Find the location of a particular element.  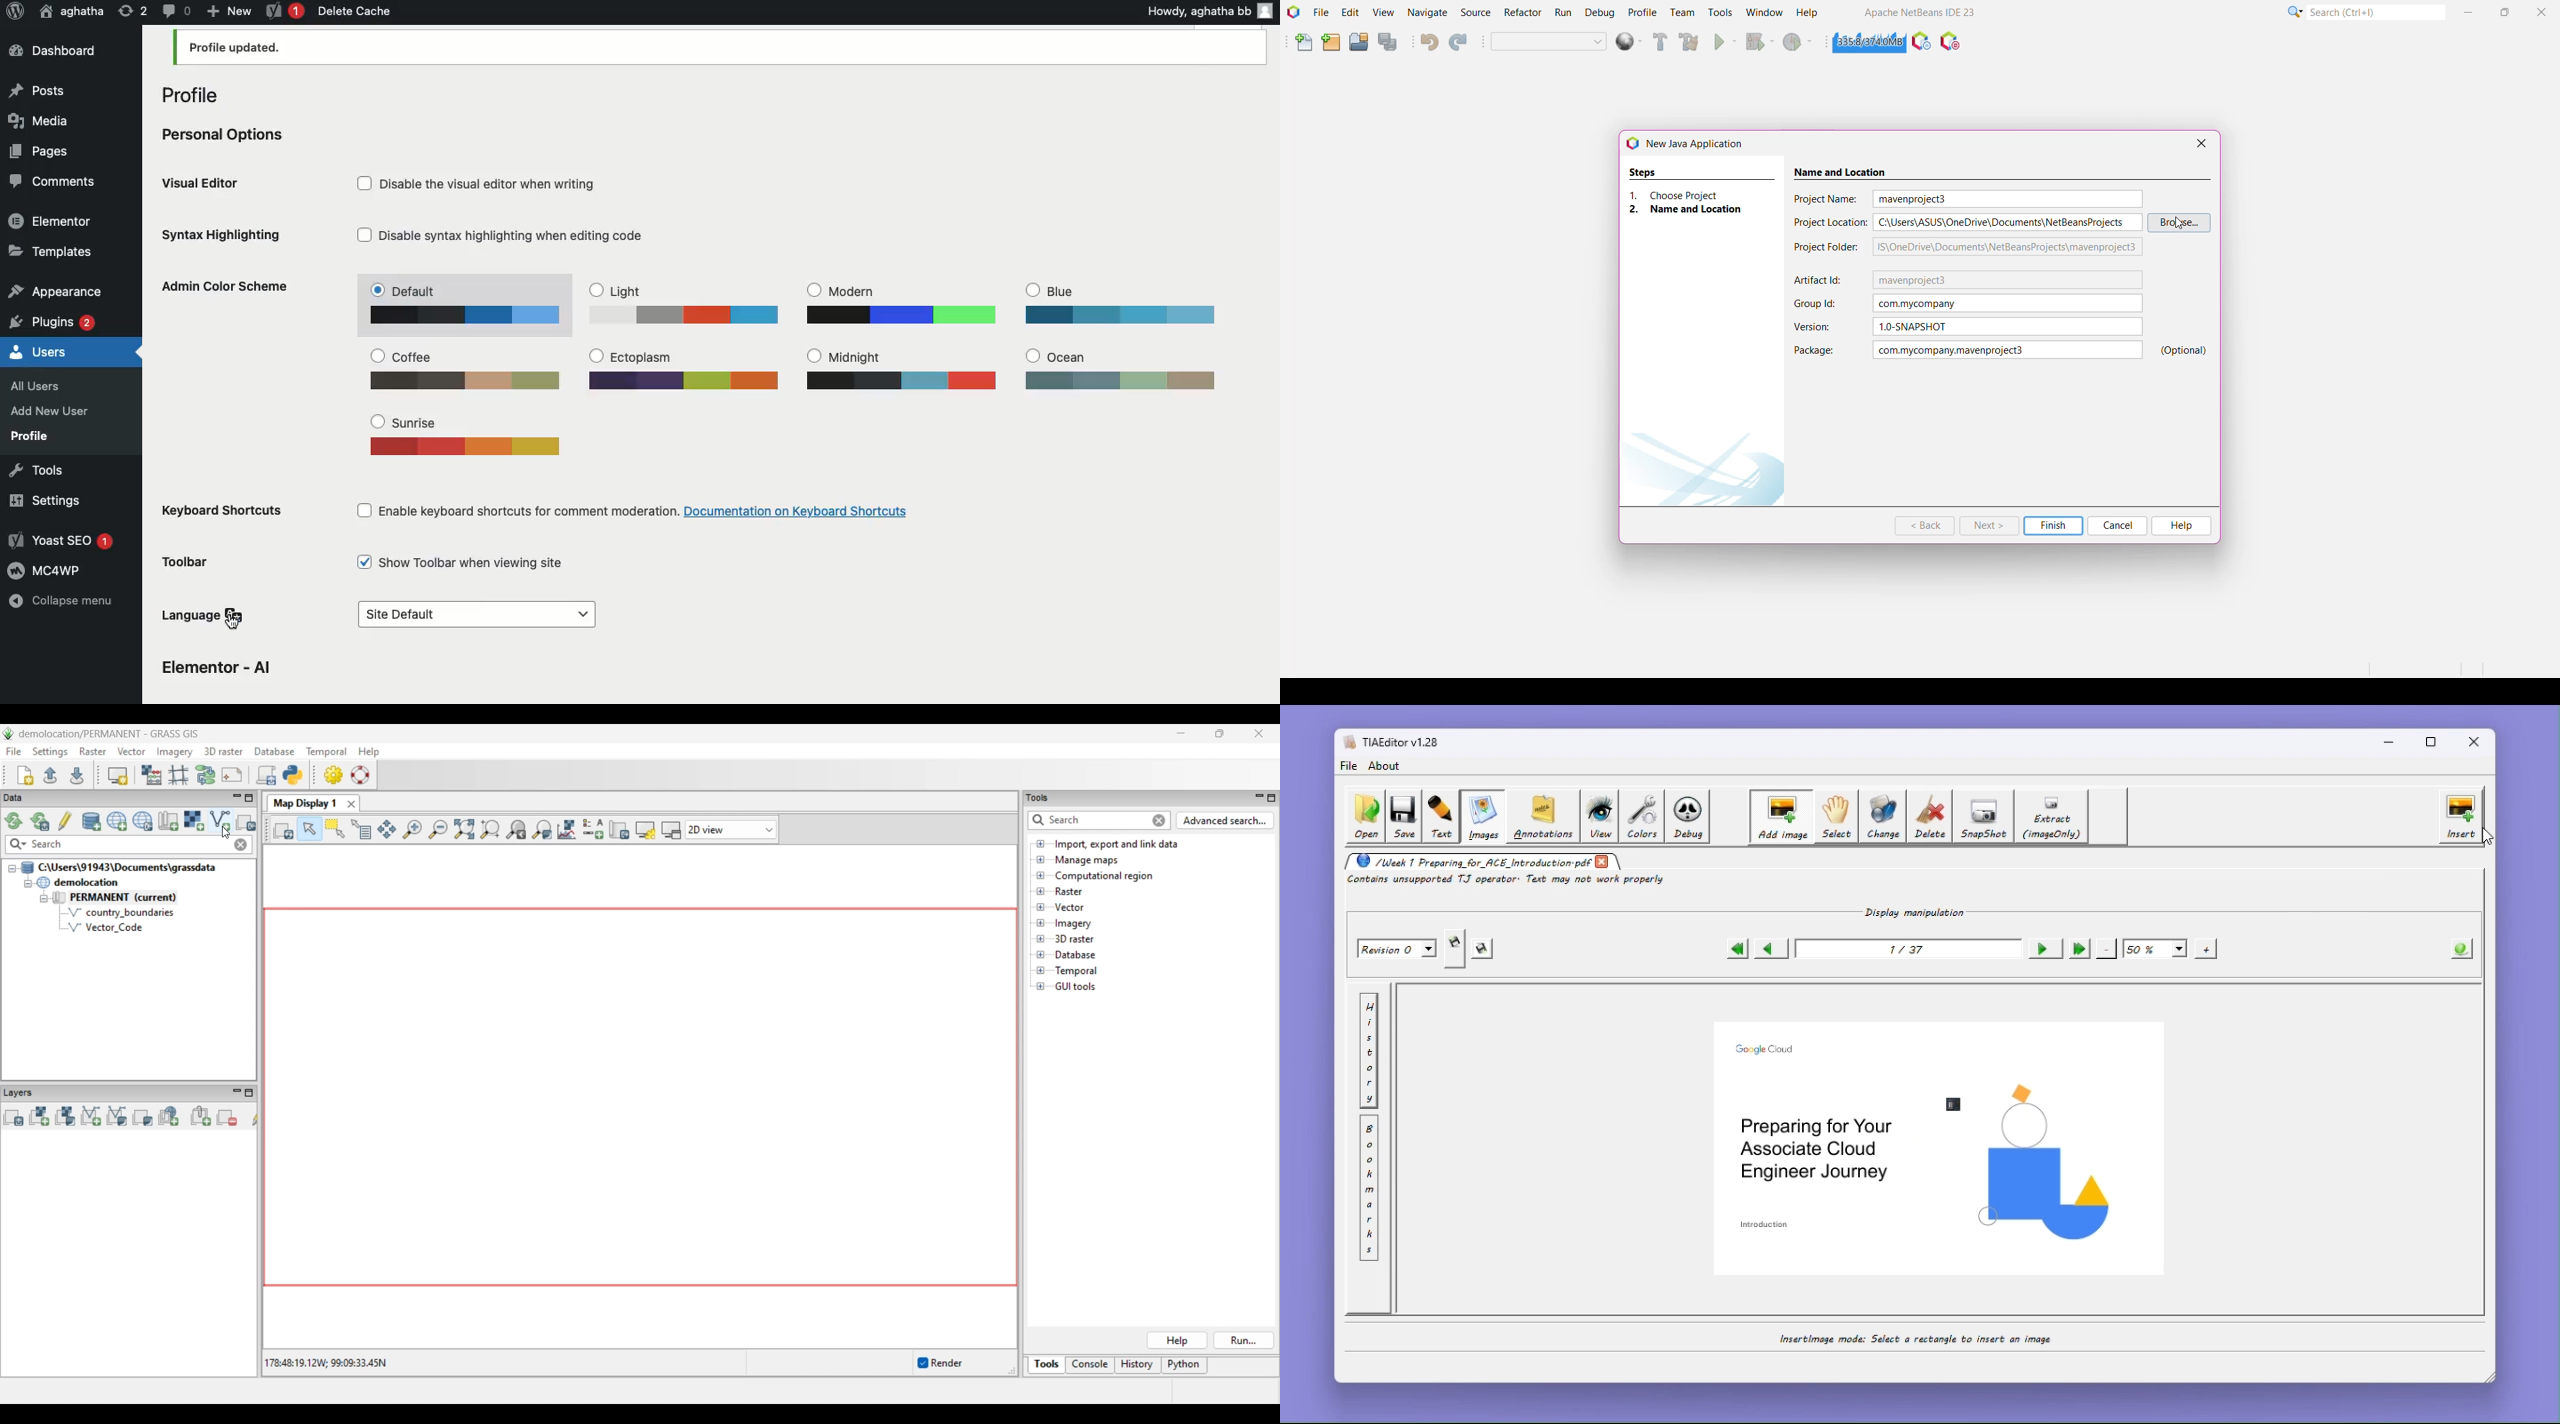

Howdy, aghatha is located at coordinates (1207, 11).